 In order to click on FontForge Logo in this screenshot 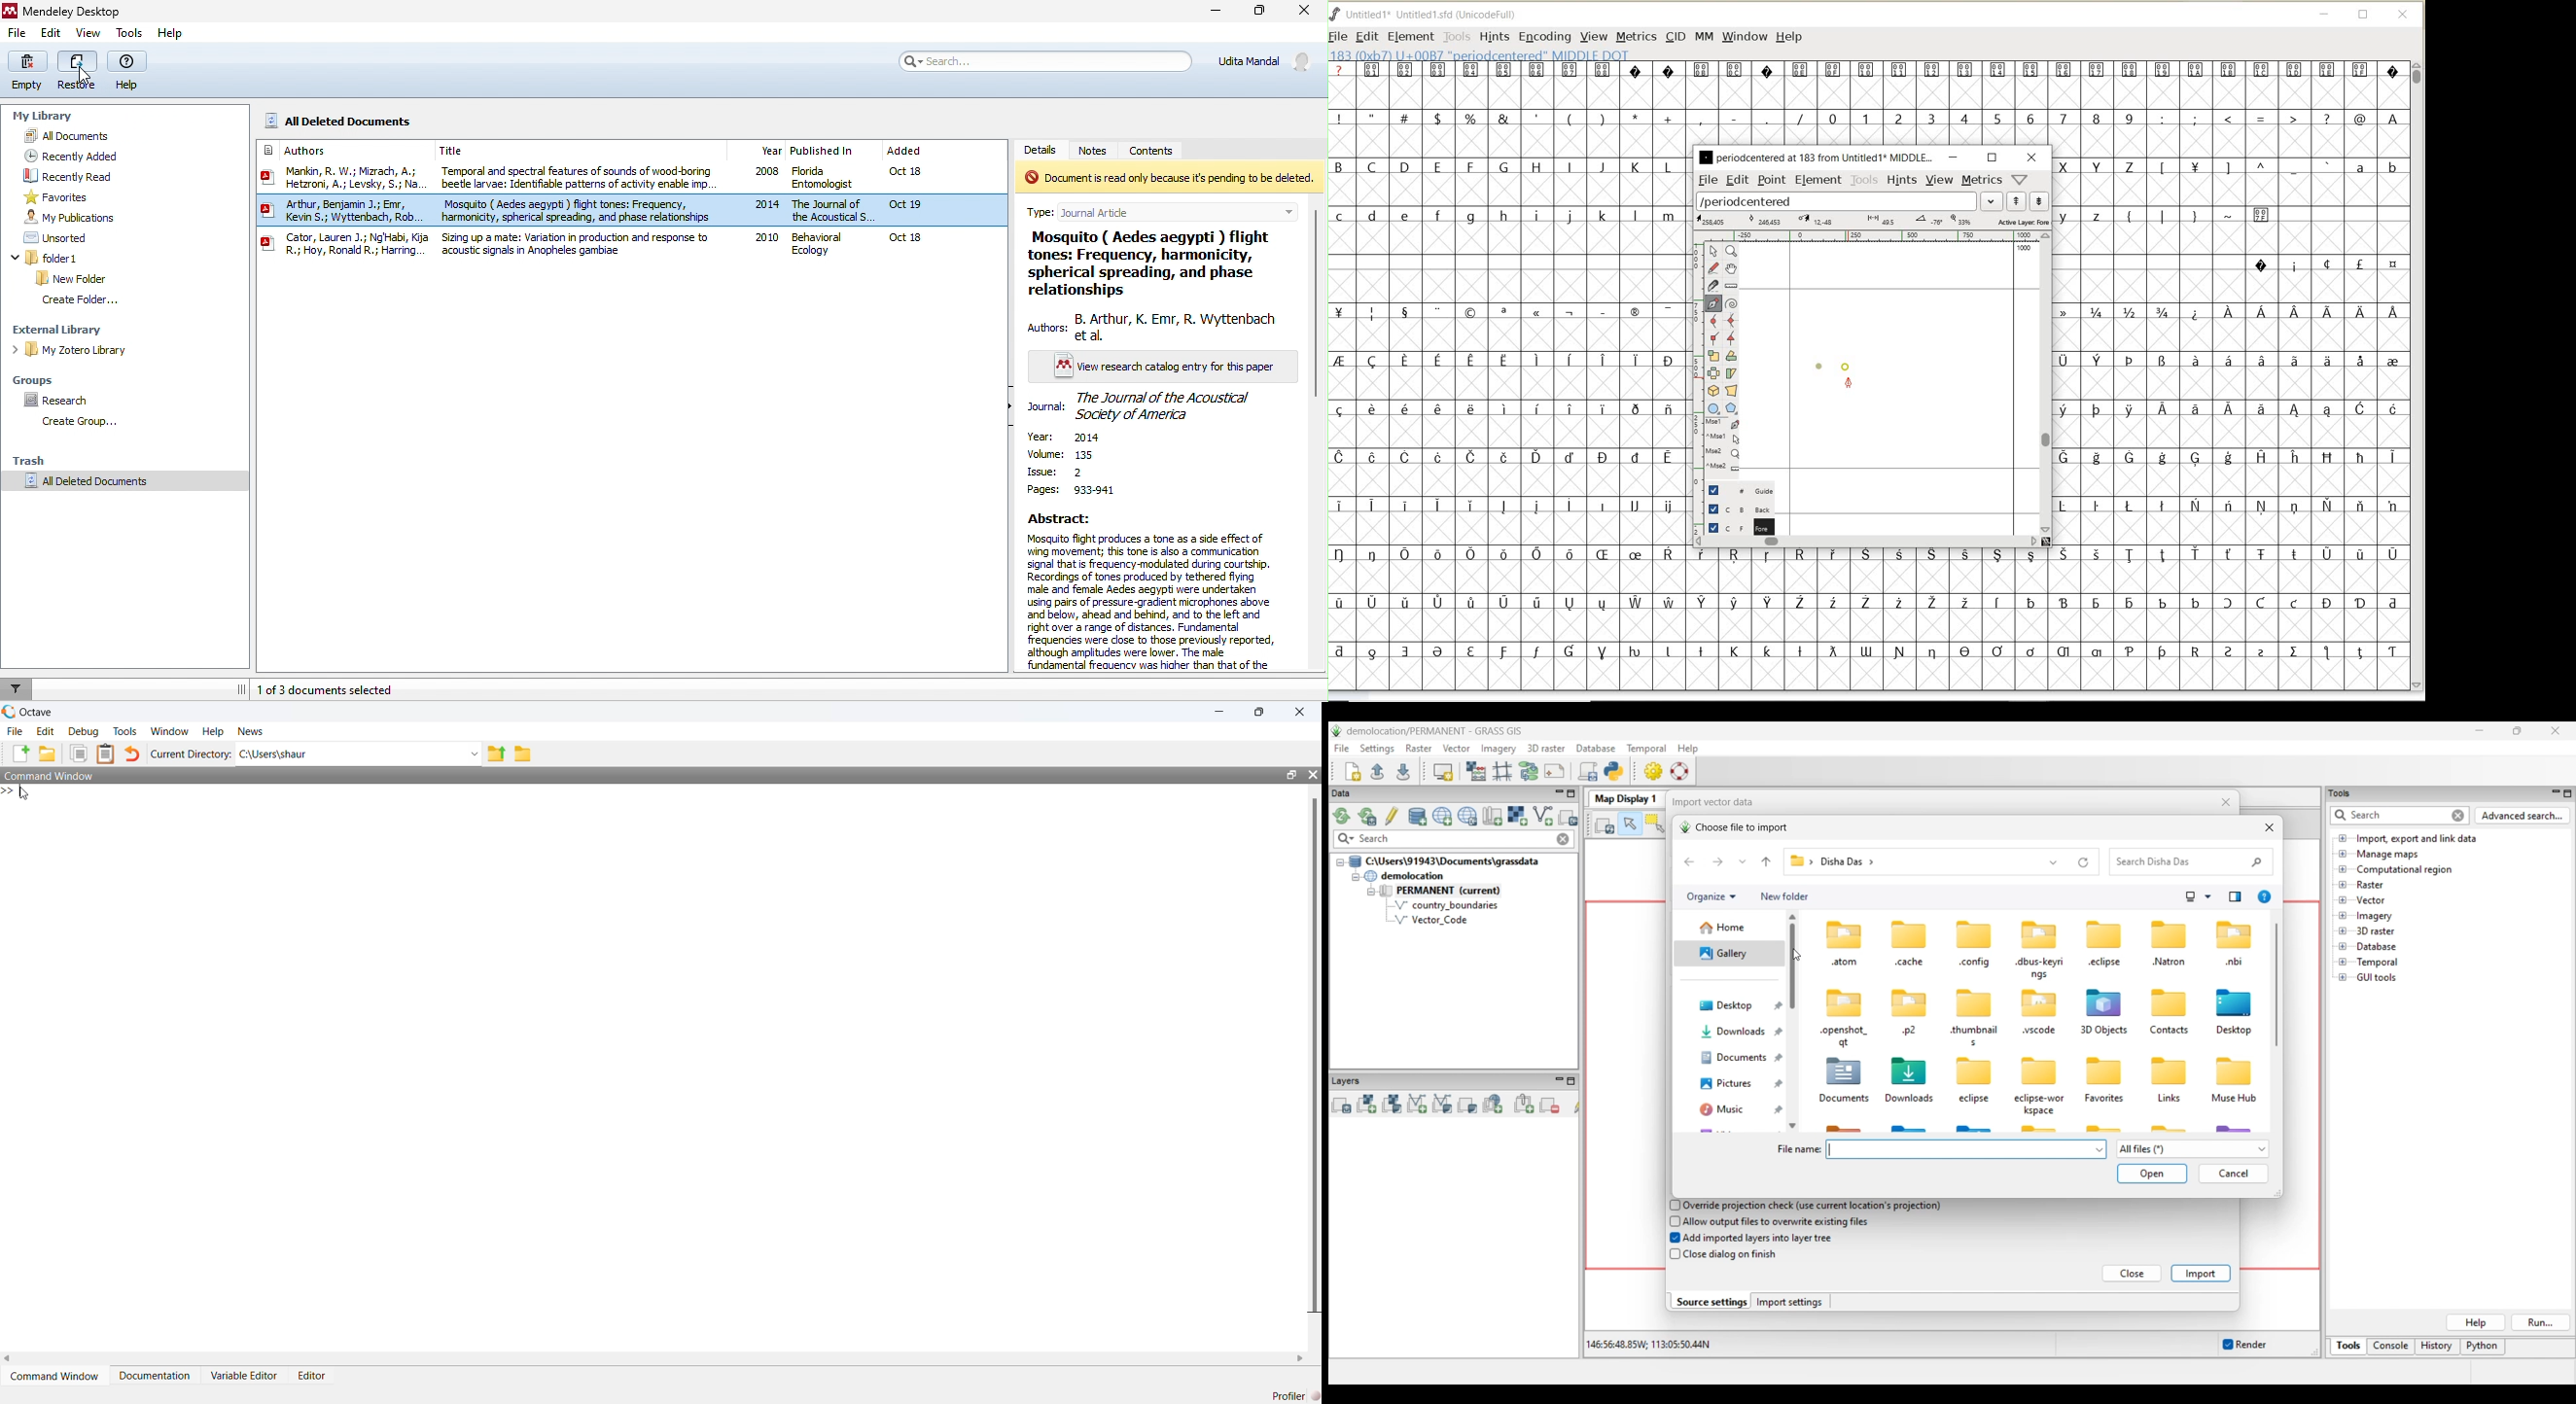, I will do `click(1336, 13)`.